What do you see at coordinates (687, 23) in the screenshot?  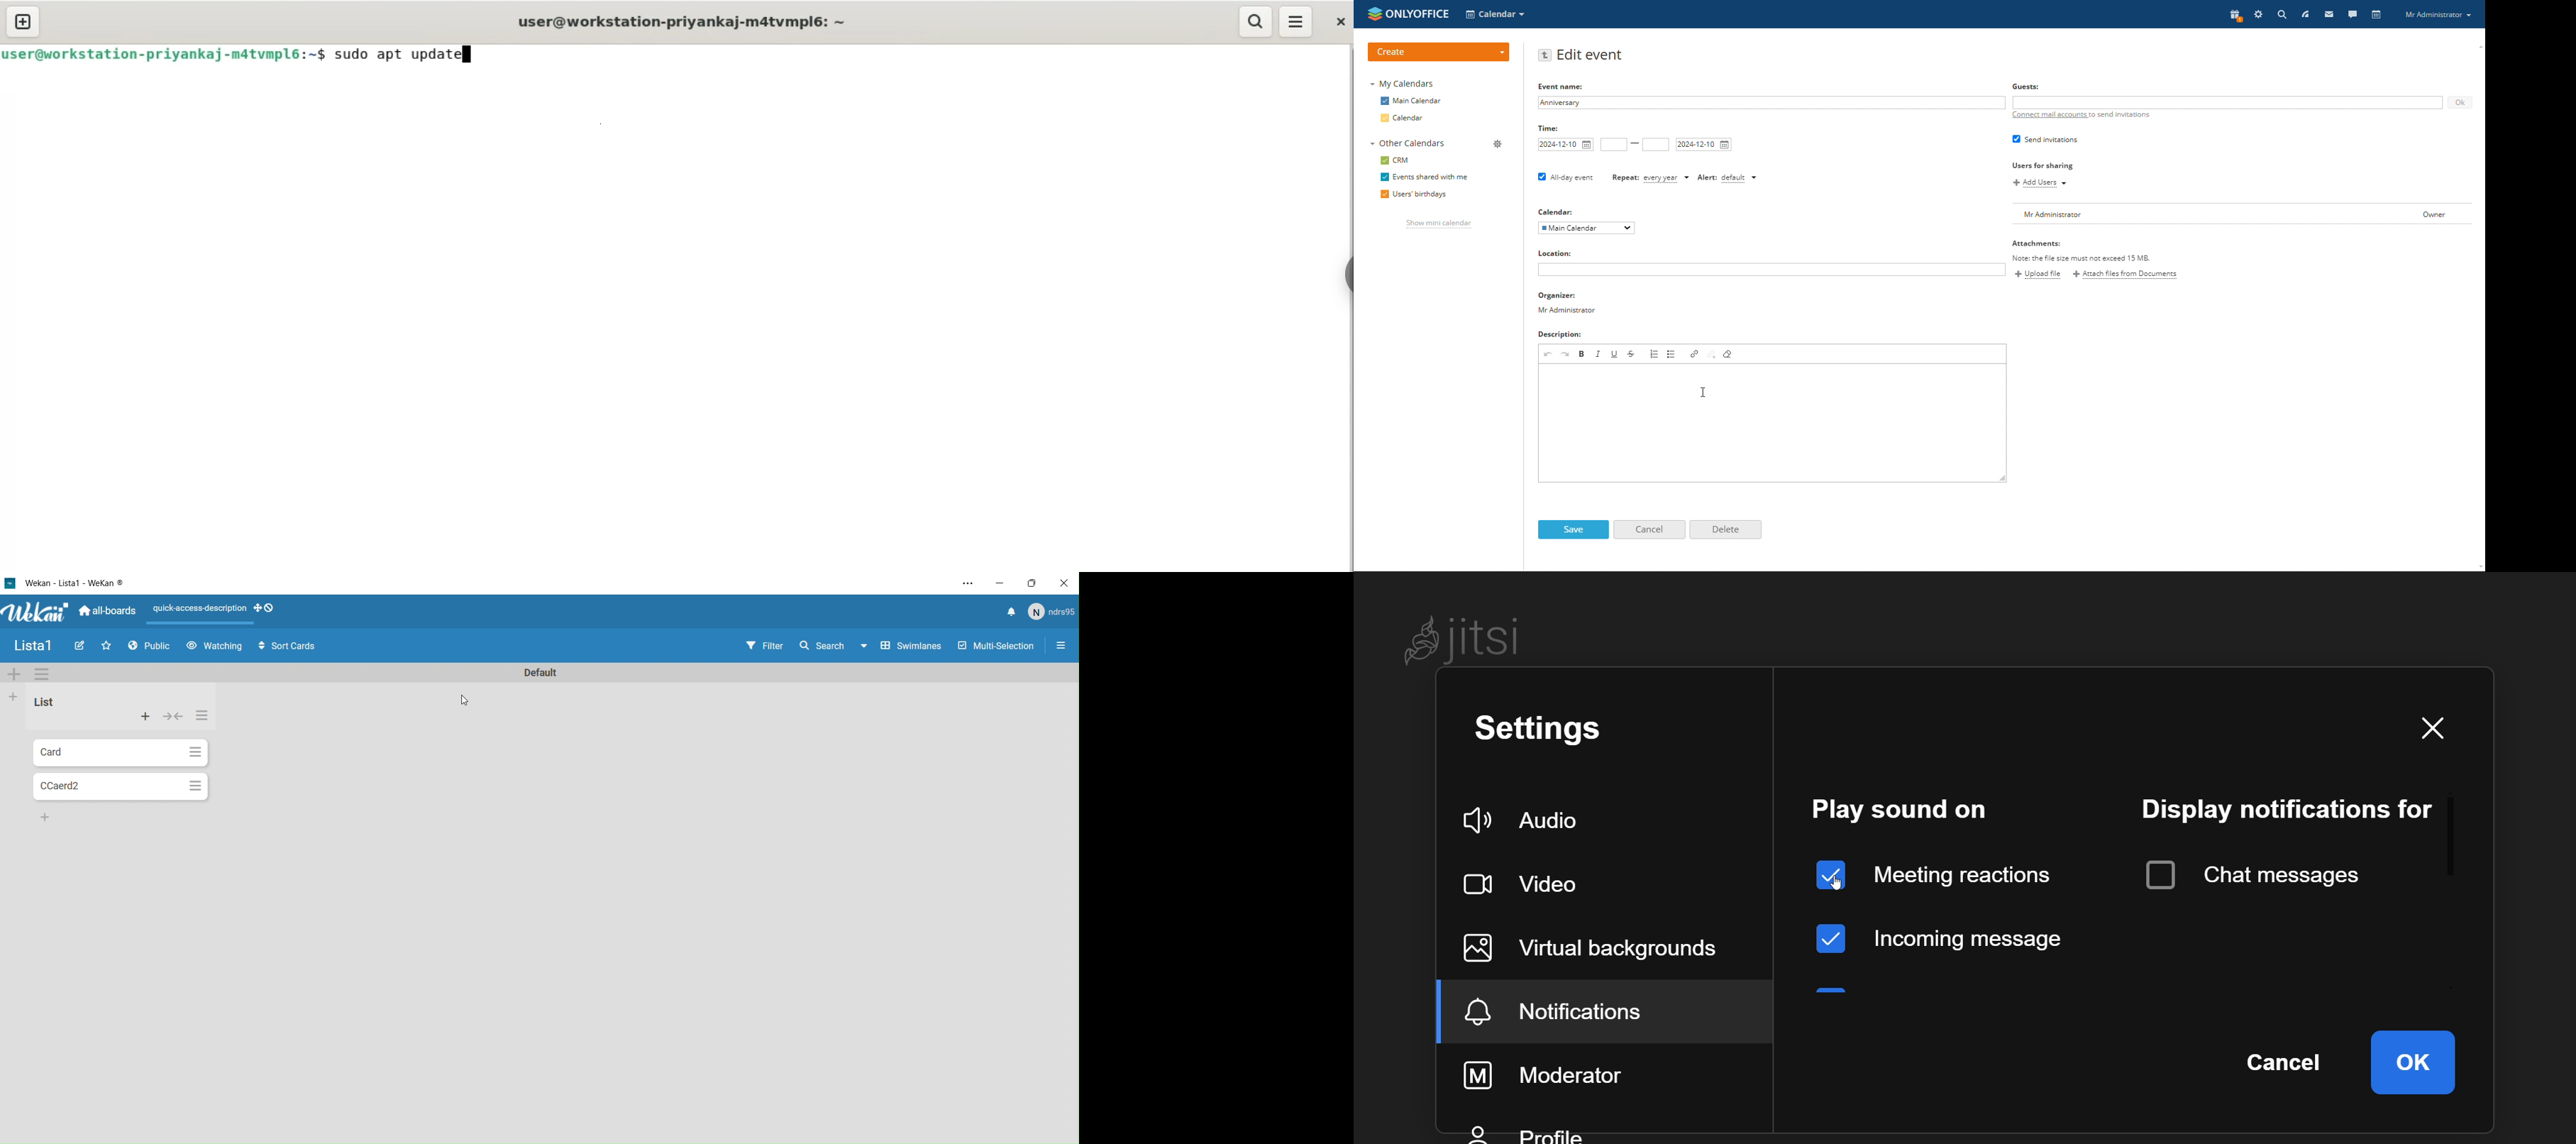 I see `user@workstation-priyankaj-m4tvmplé: ~` at bounding box center [687, 23].